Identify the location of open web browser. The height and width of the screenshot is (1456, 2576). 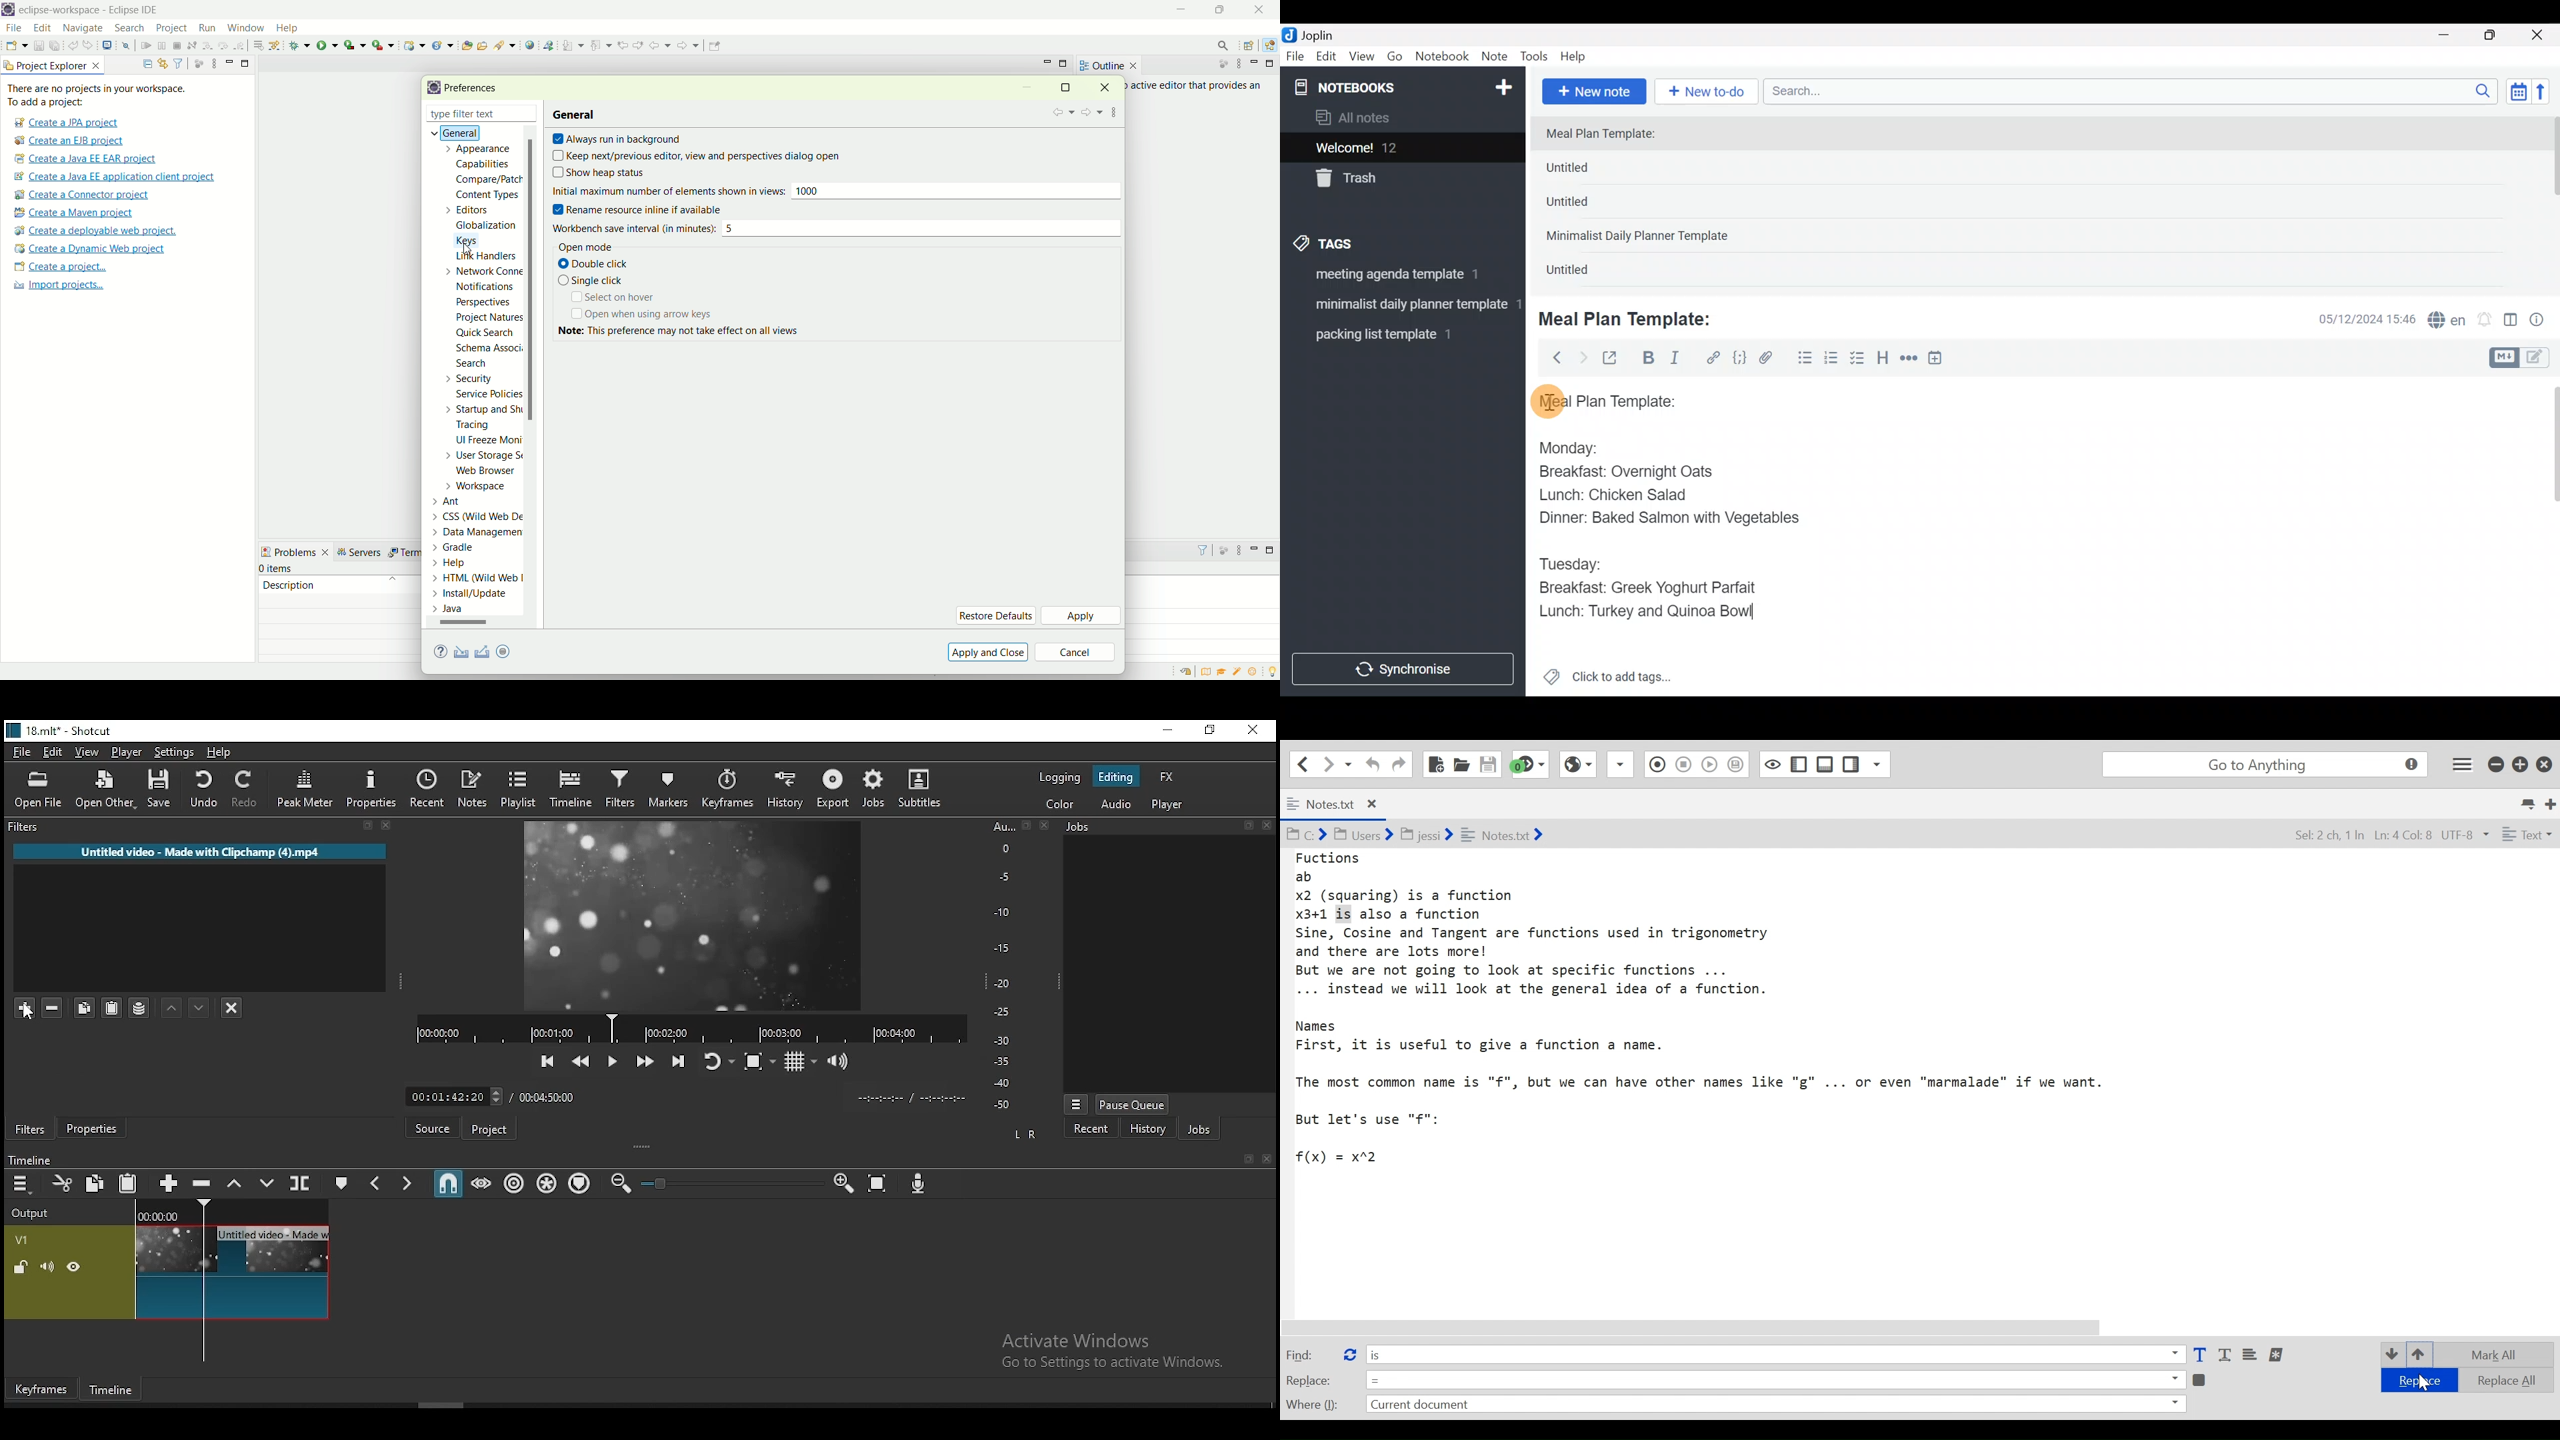
(530, 45).